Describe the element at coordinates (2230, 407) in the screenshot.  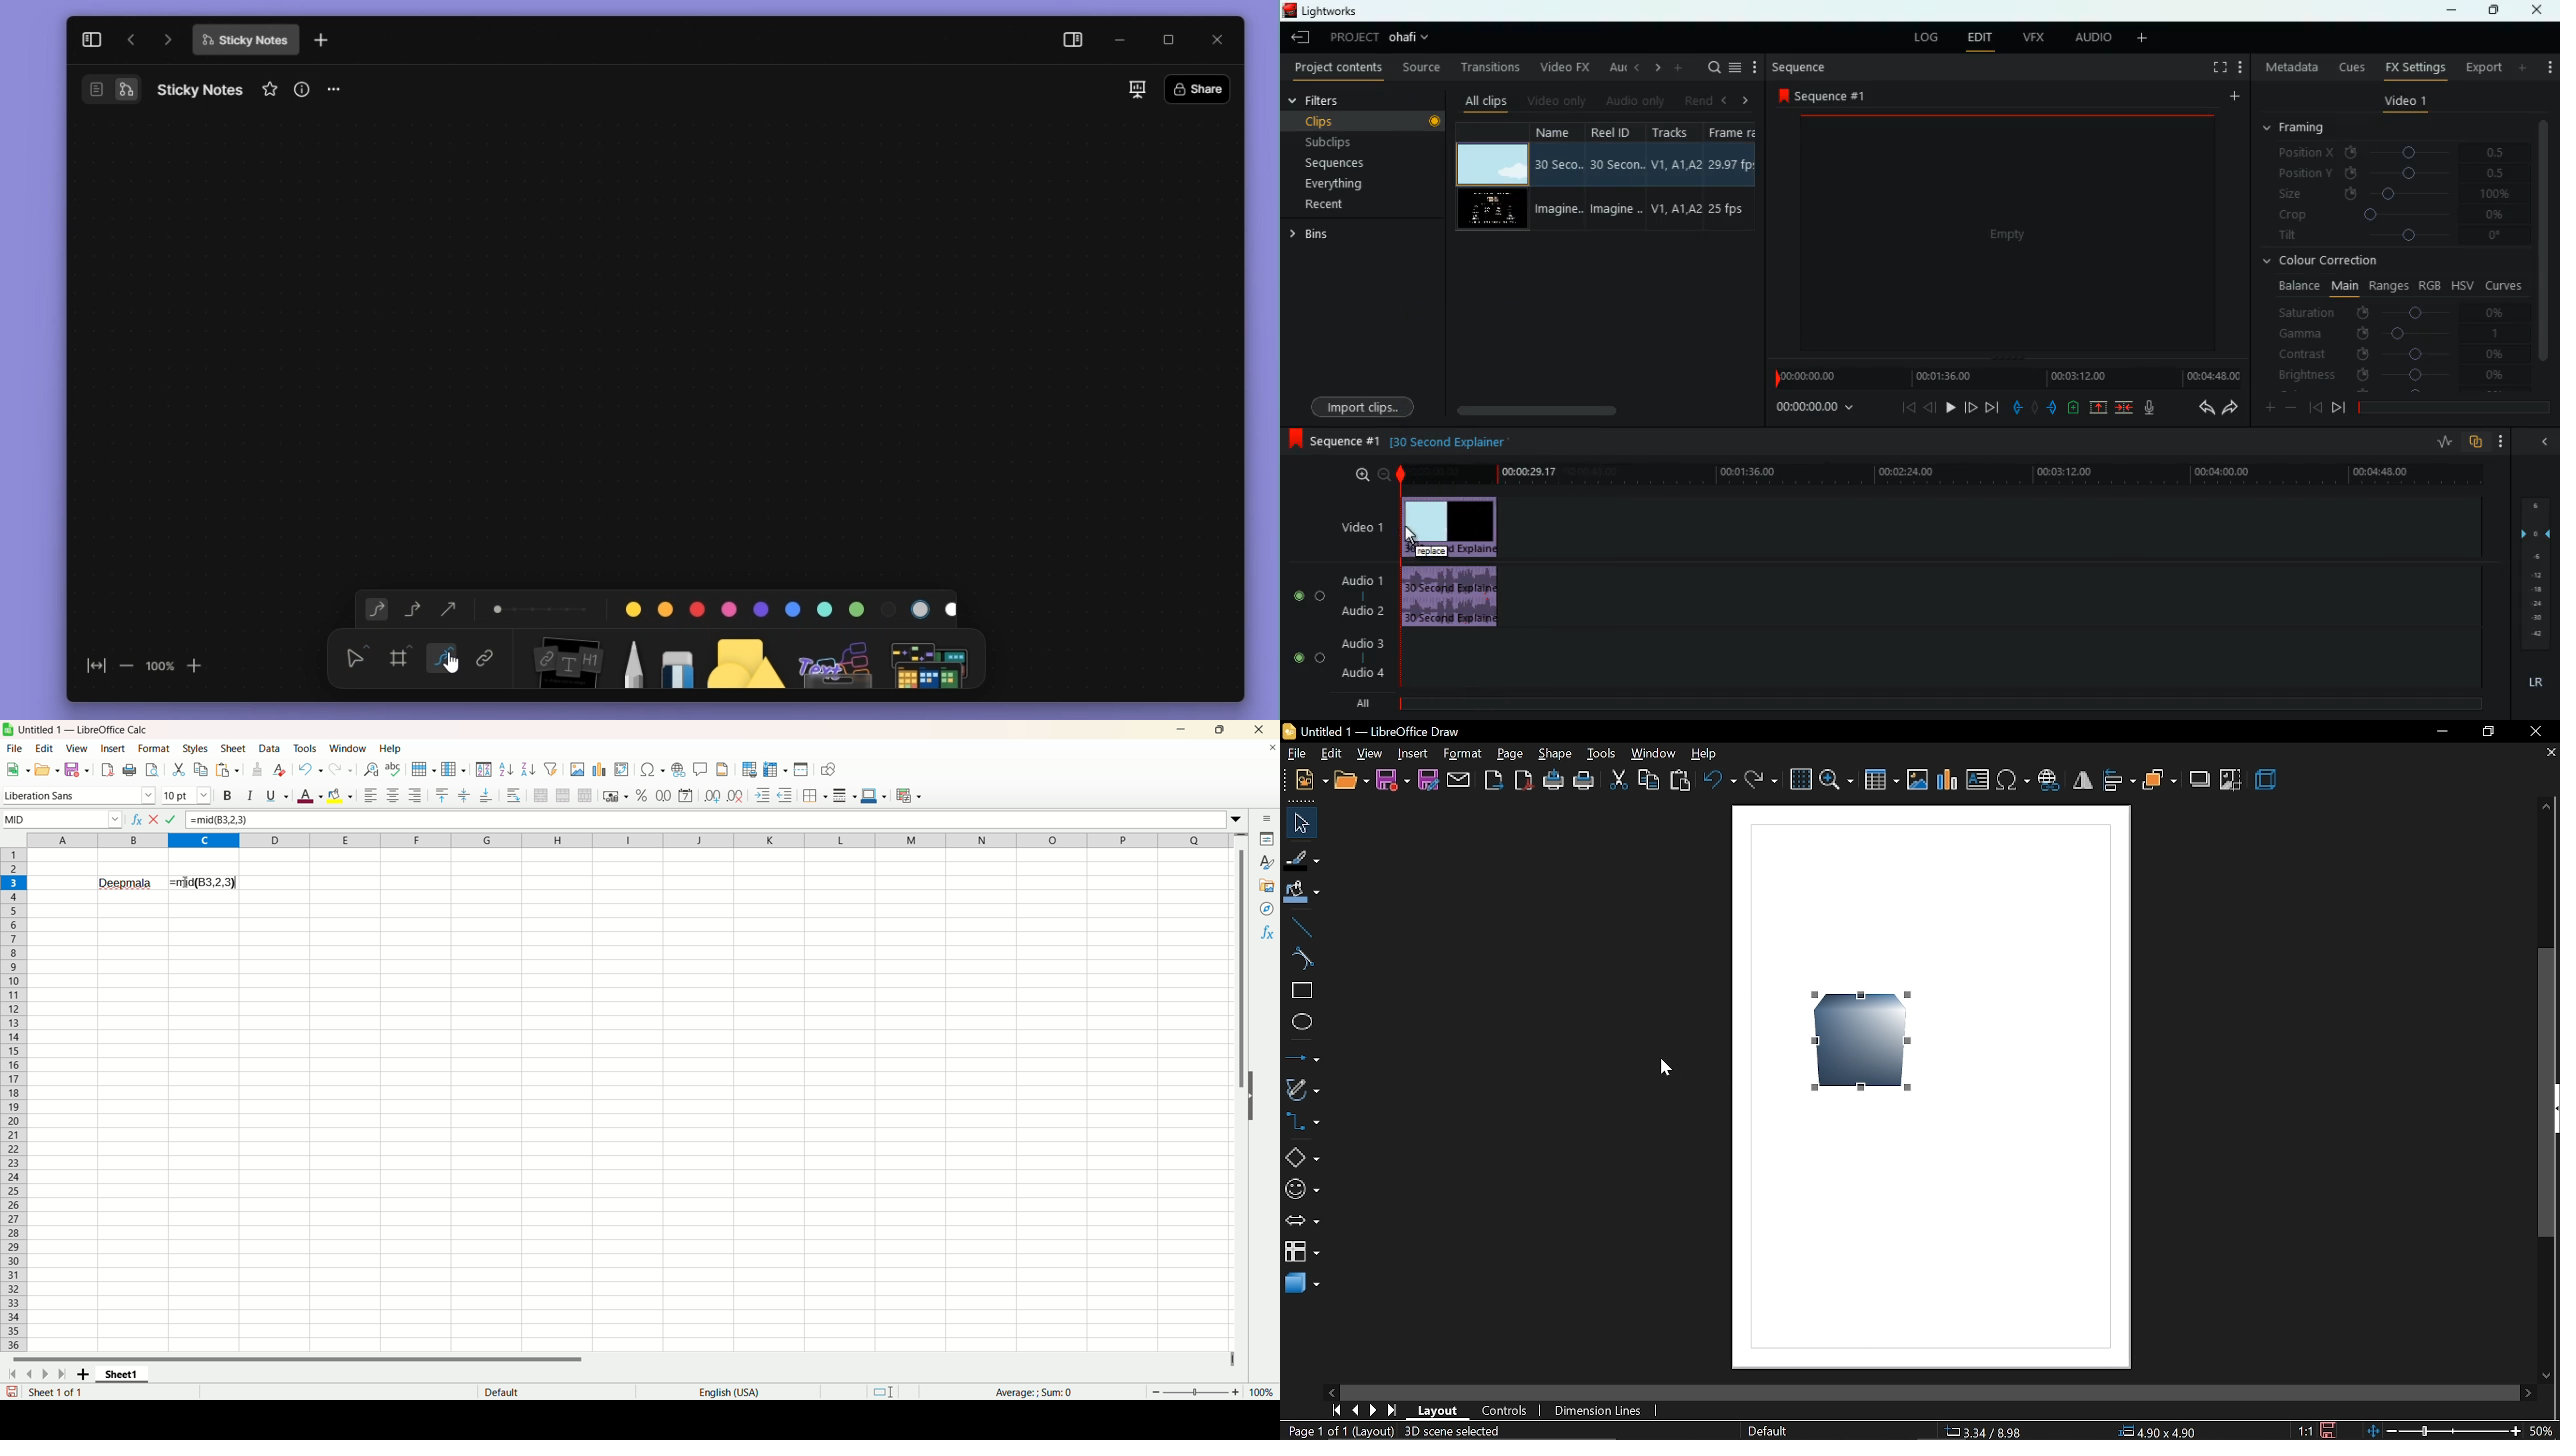
I see `forward` at that location.